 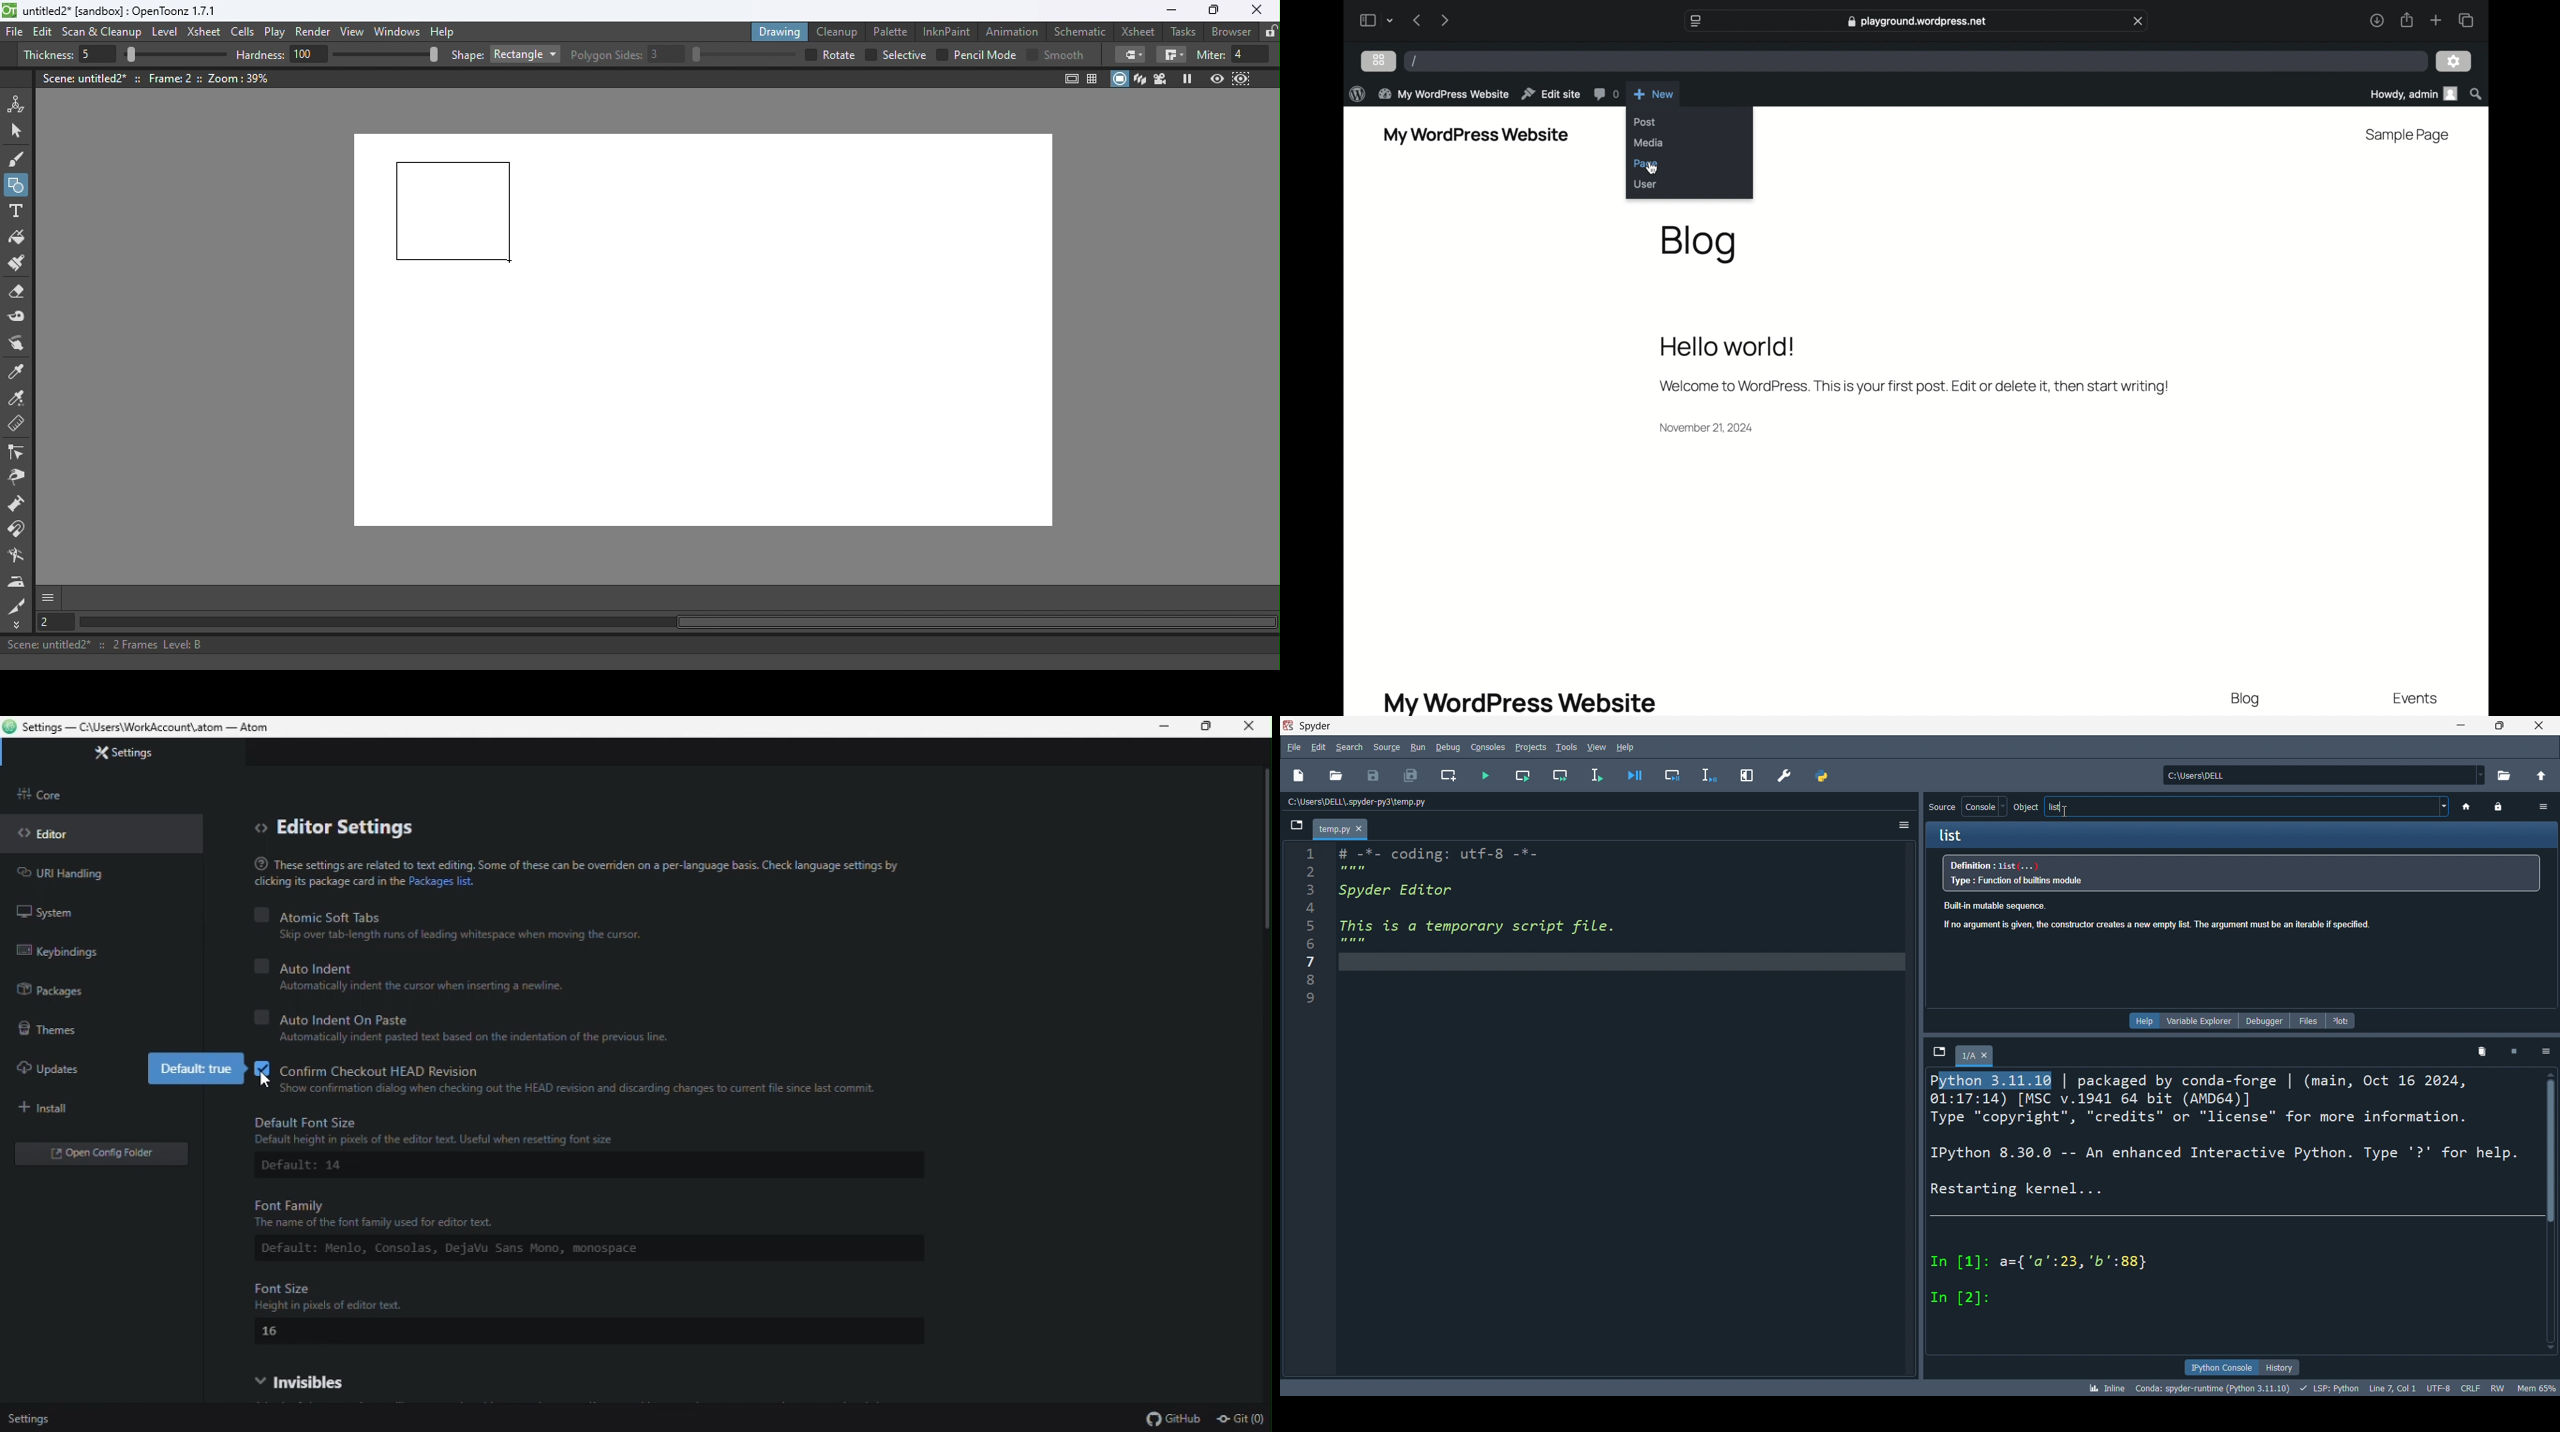 What do you see at coordinates (1645, 184) in the screenshot?
I see `user` at bounding box center [1645, 184].